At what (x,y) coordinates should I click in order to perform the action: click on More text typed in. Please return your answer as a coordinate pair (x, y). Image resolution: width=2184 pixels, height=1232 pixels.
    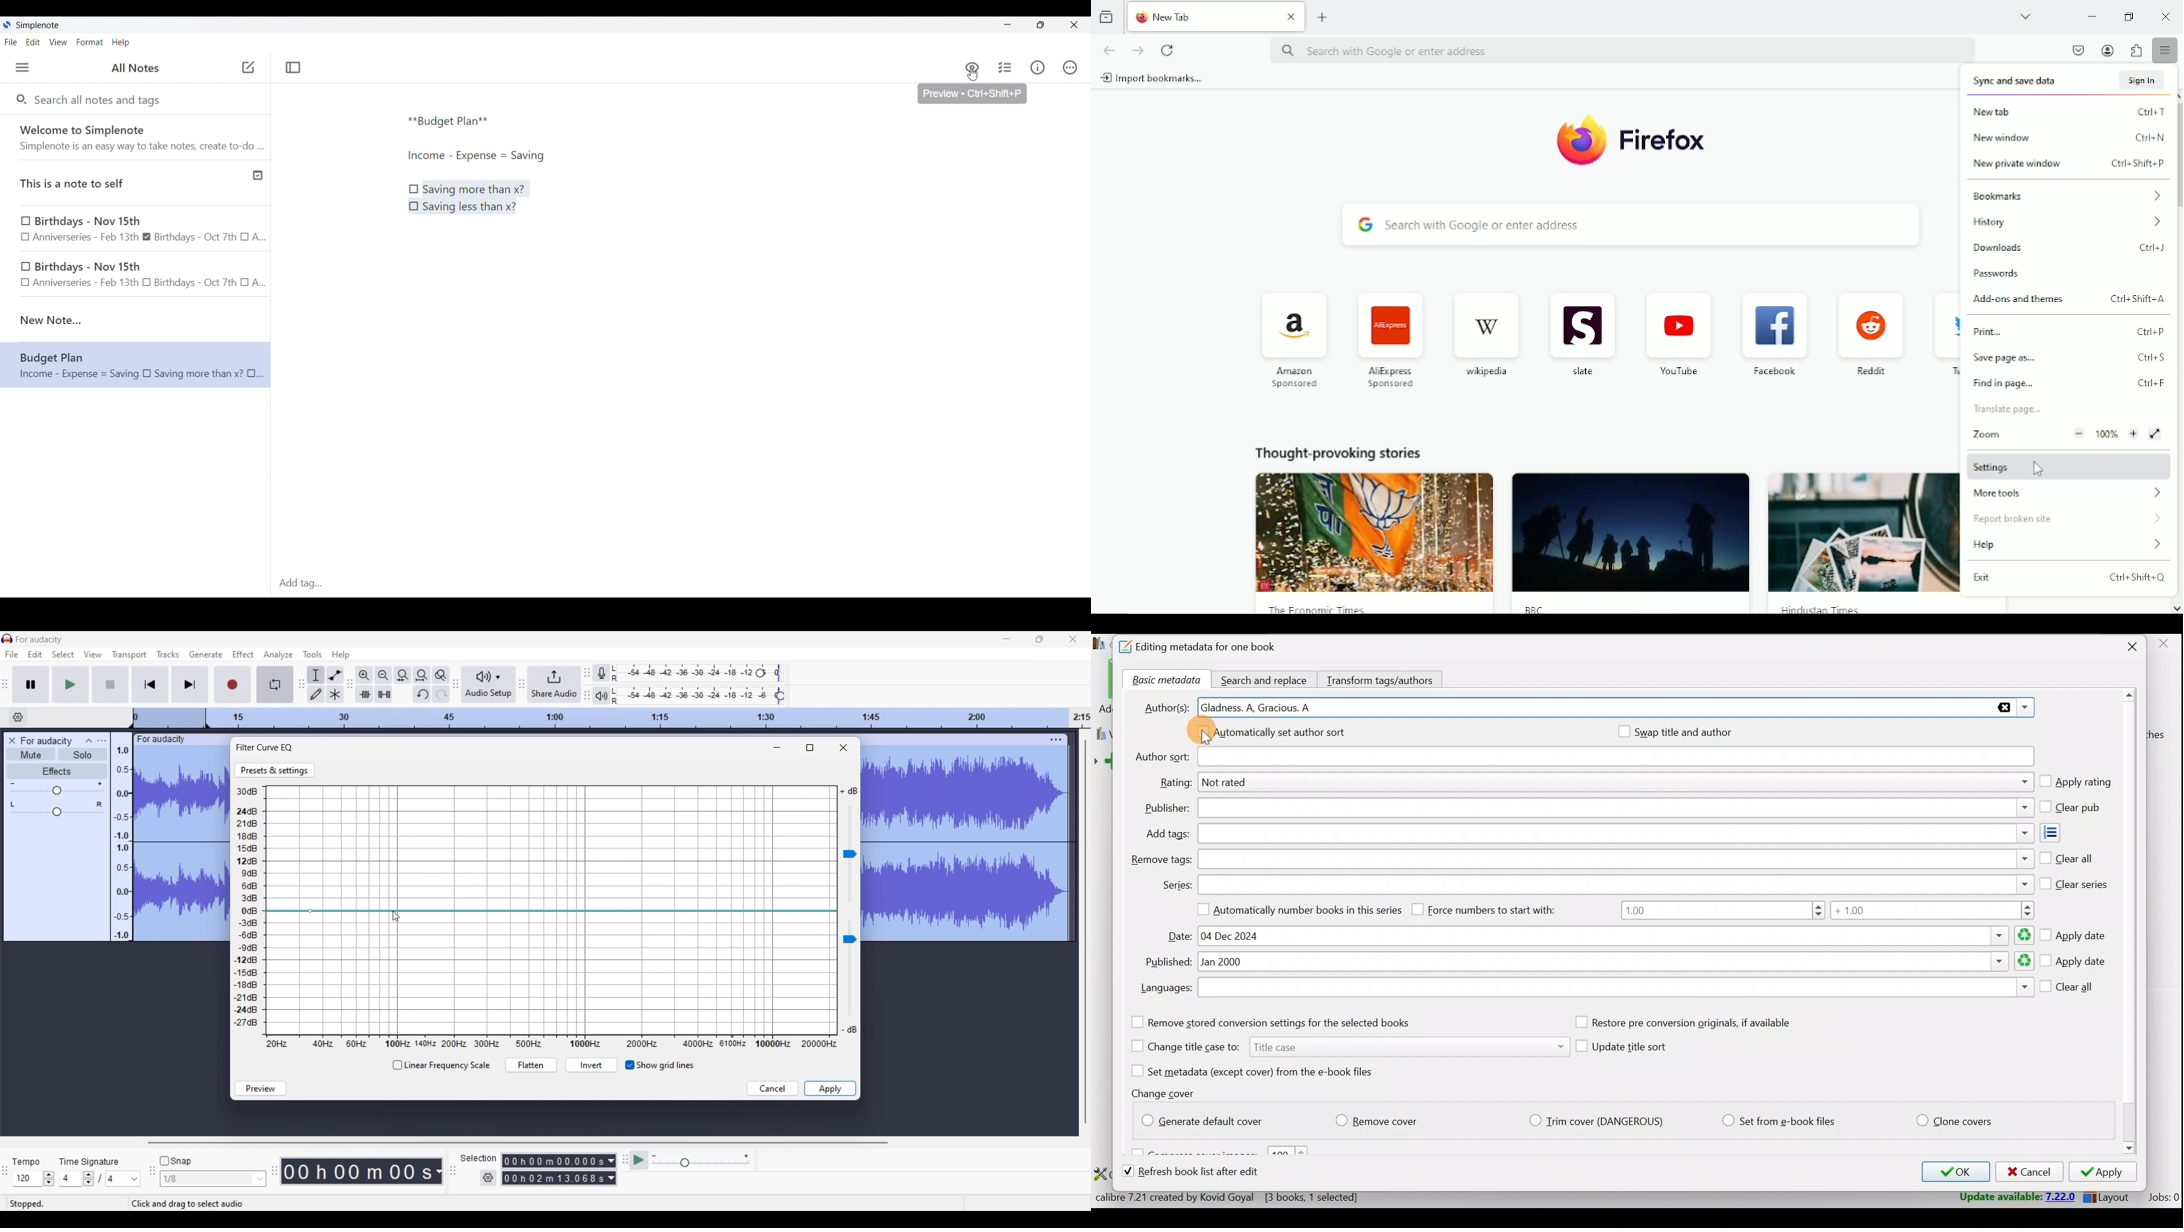
    Looking at the image, I should click on (475, 156).